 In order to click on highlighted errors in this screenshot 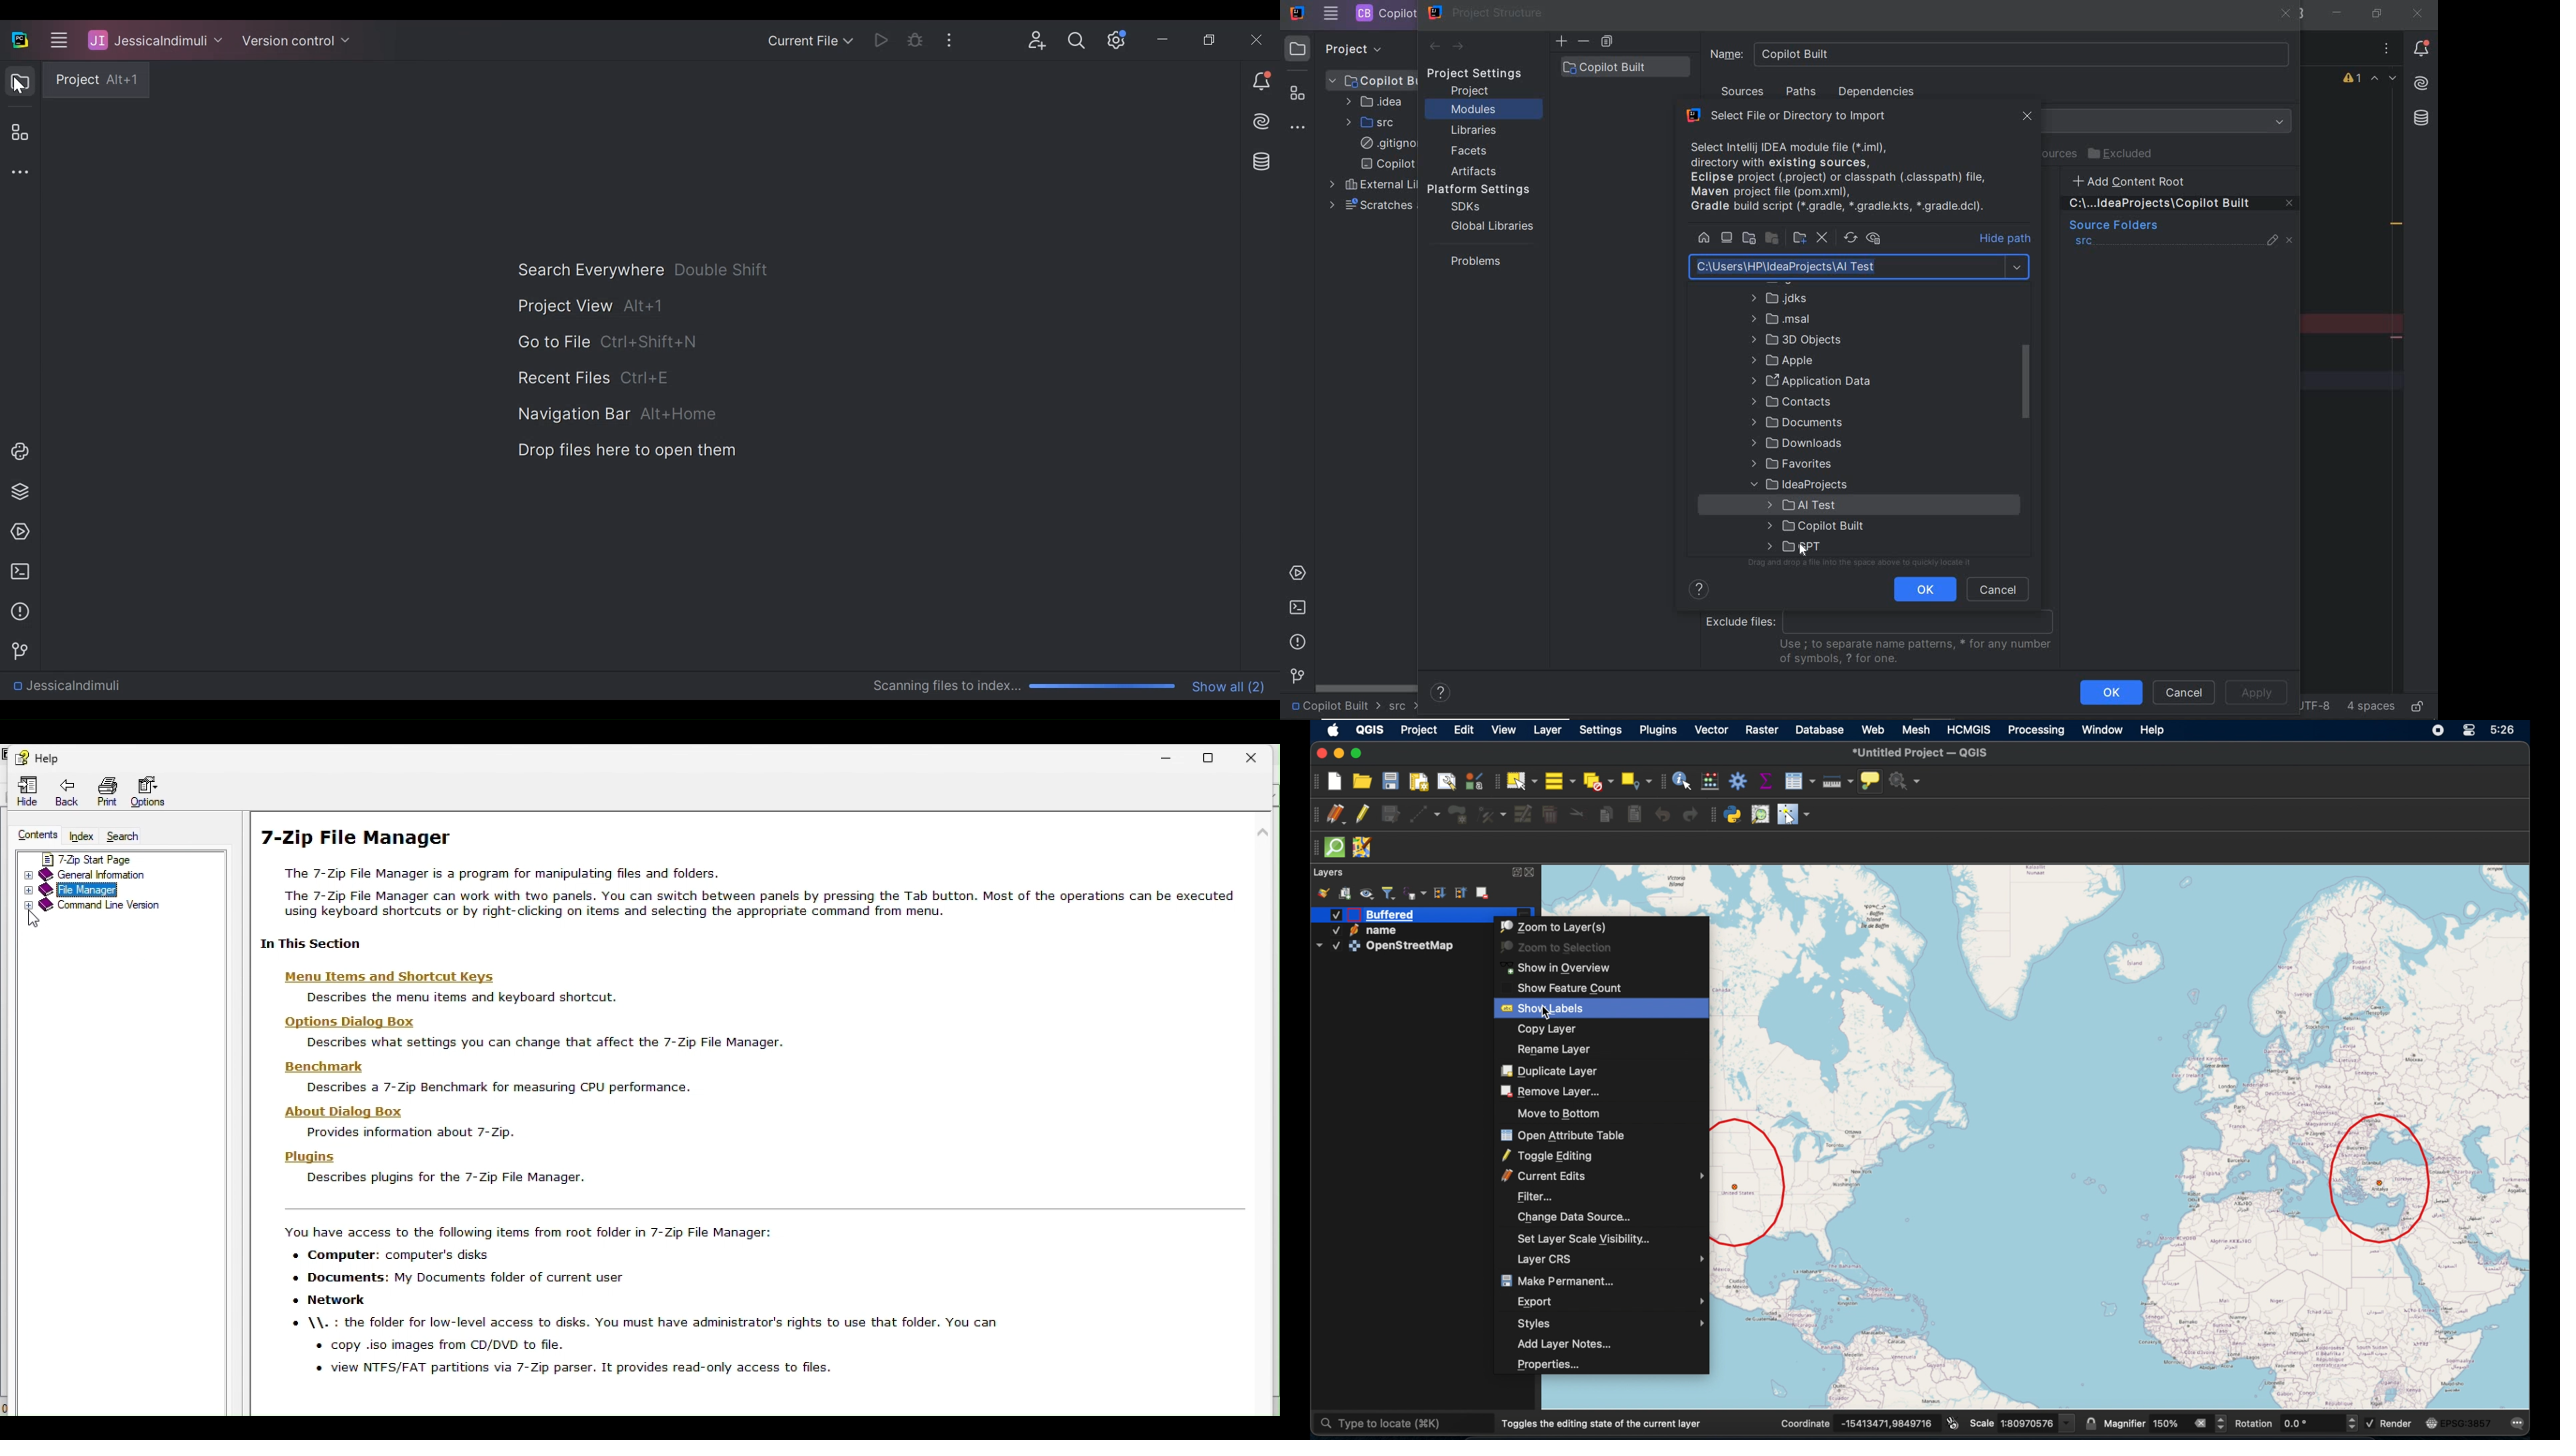, I will do `click(2385, 80)`.